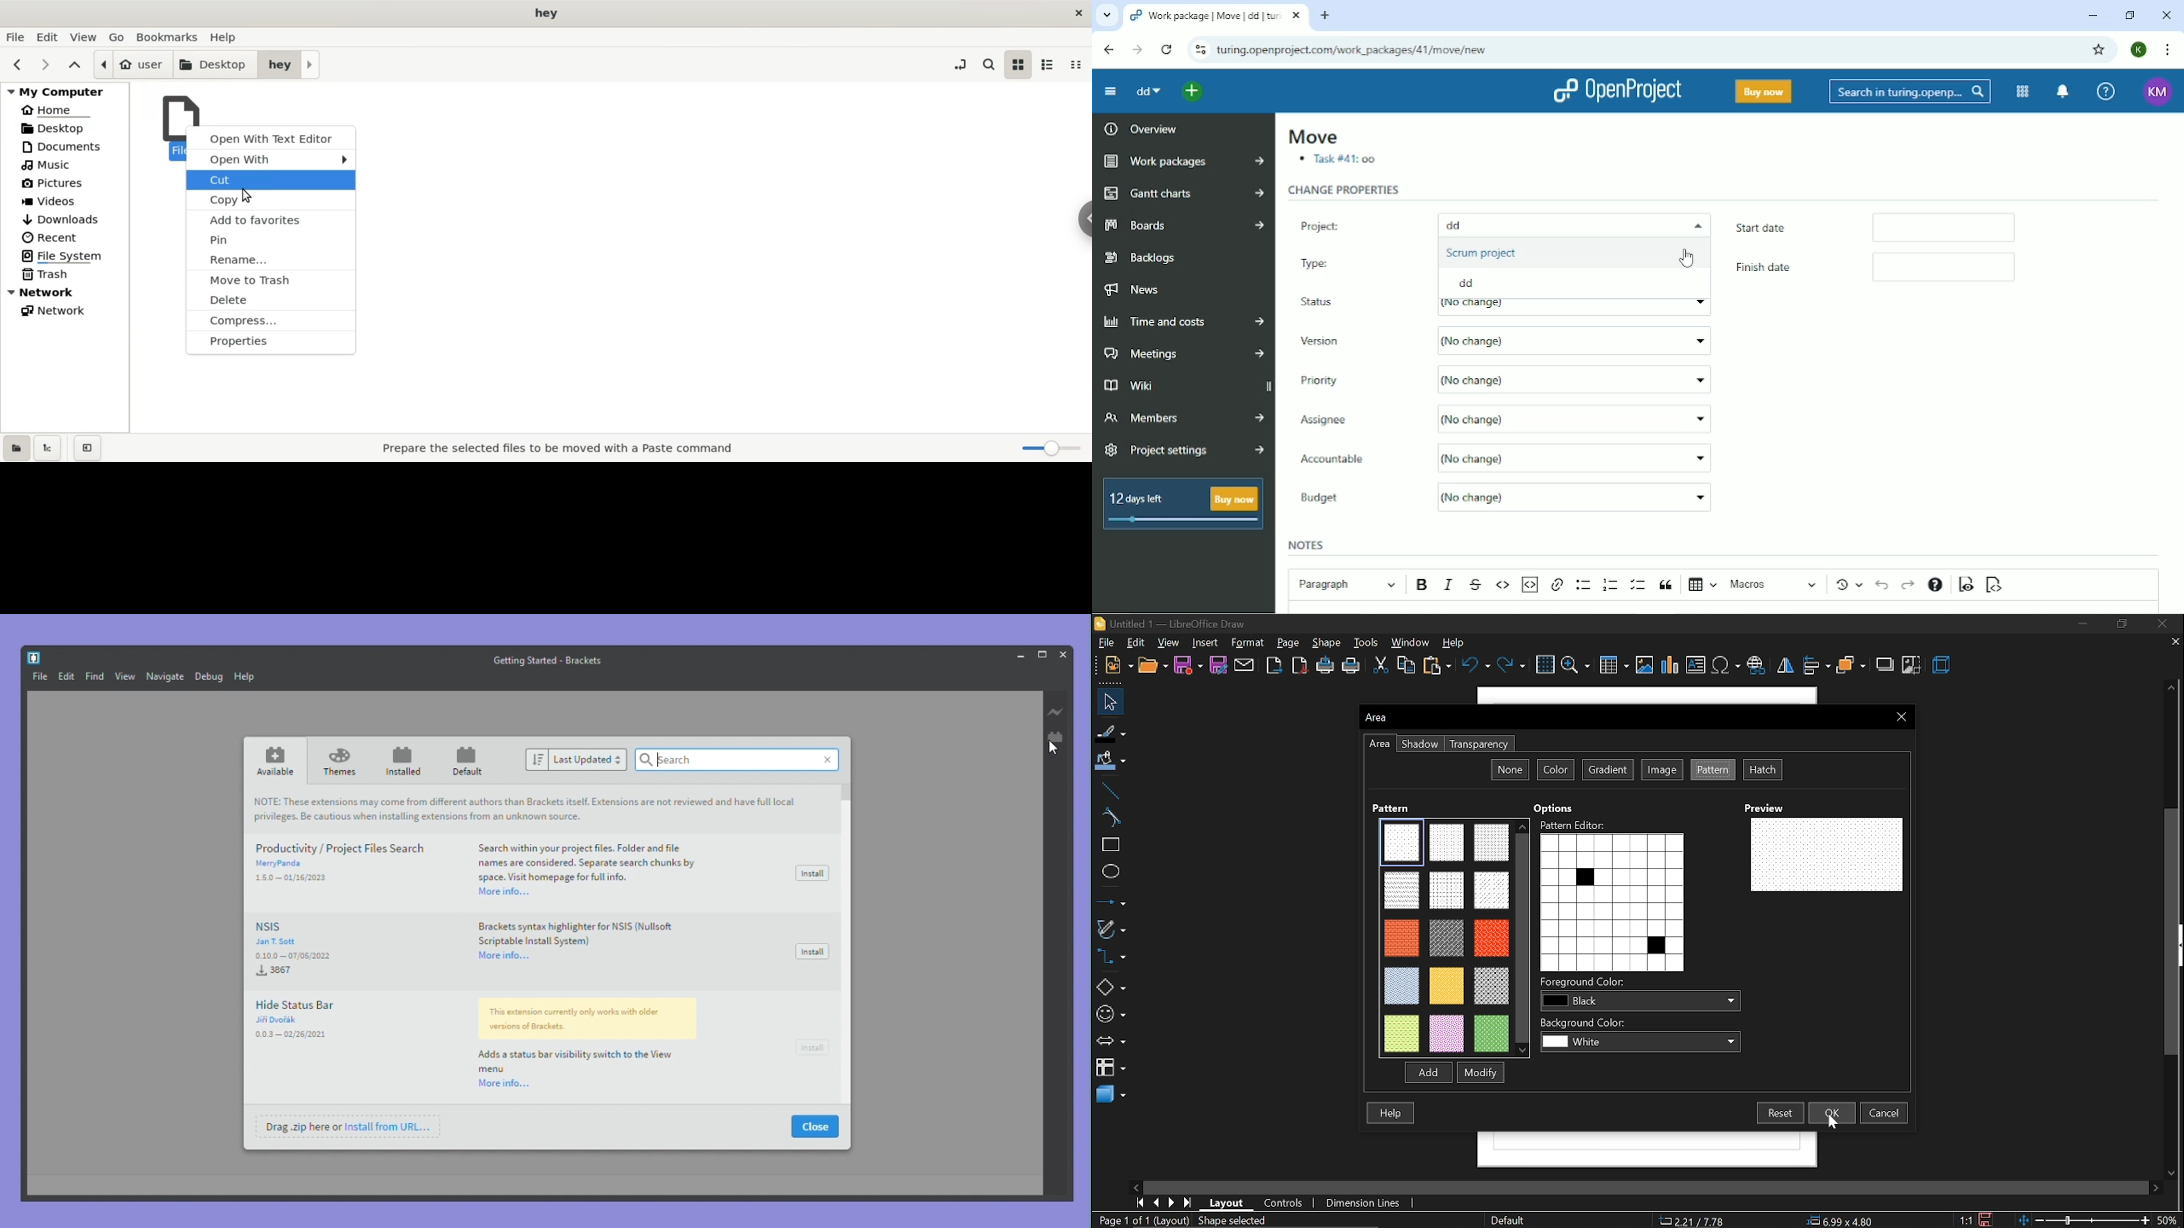  Describe the element at coordinates (1475, 666) in the screenshot. I see `undo` at that location.